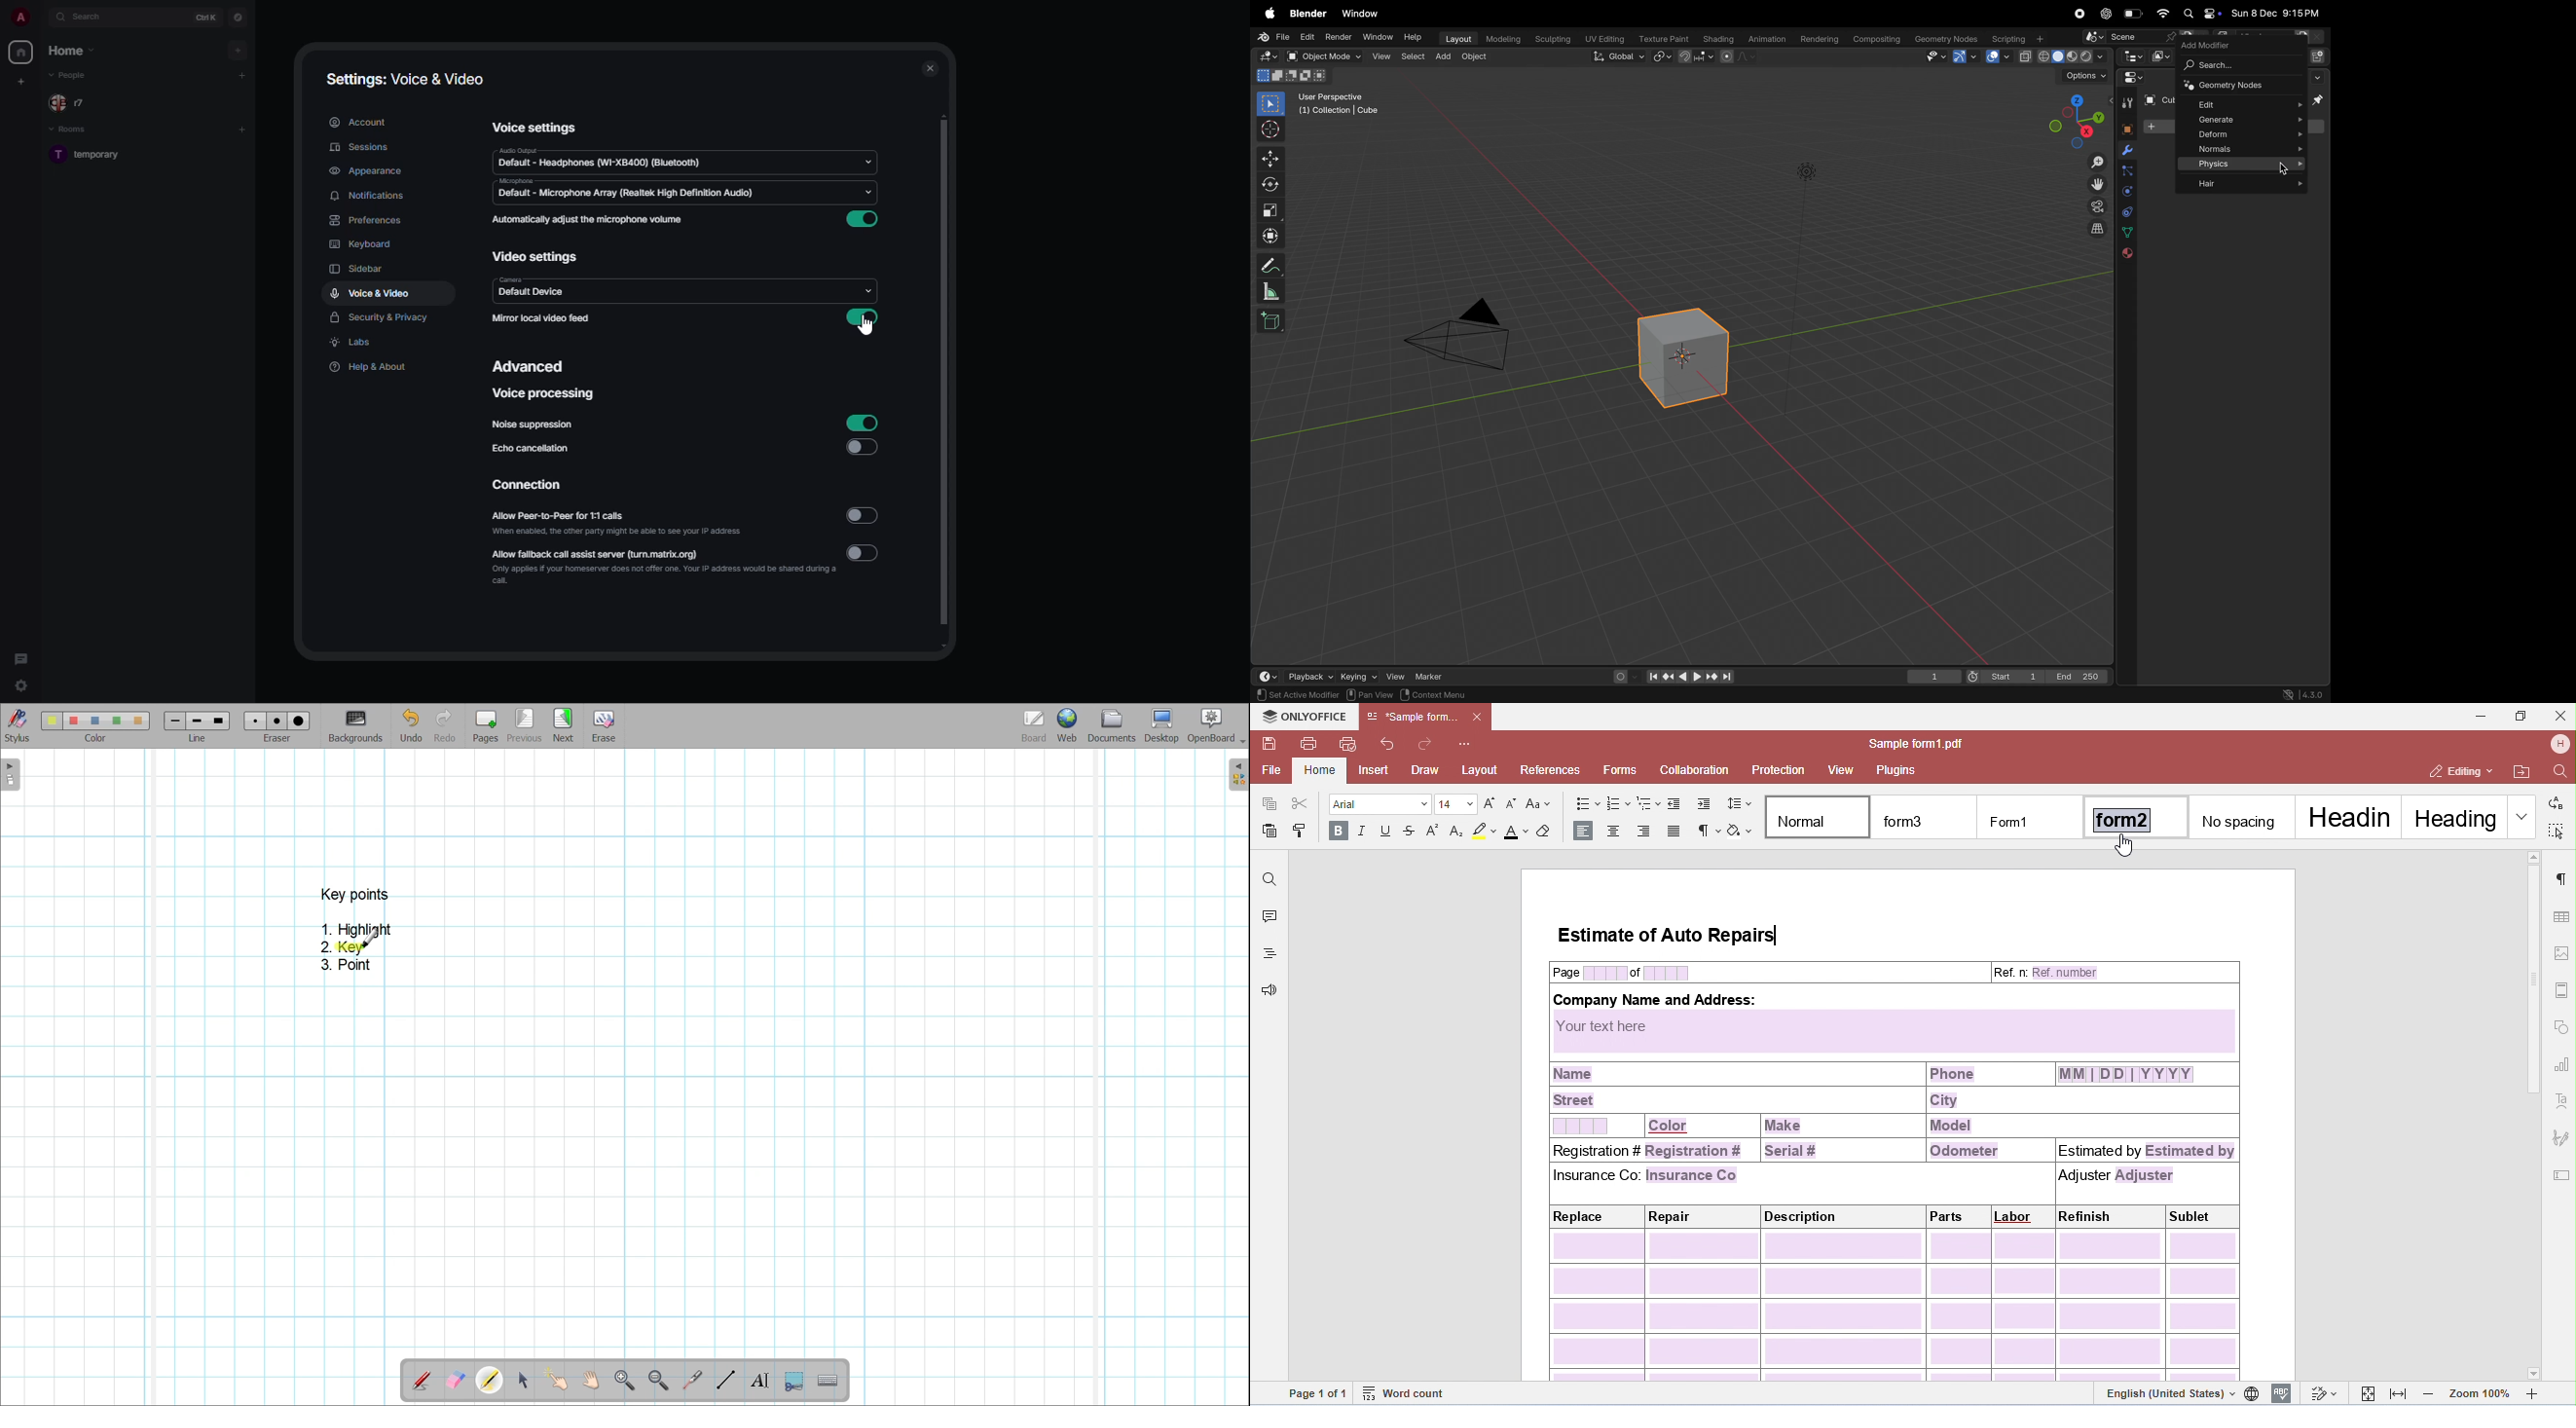  I want to click on Gemmerty nodes, so click(1945, 39).